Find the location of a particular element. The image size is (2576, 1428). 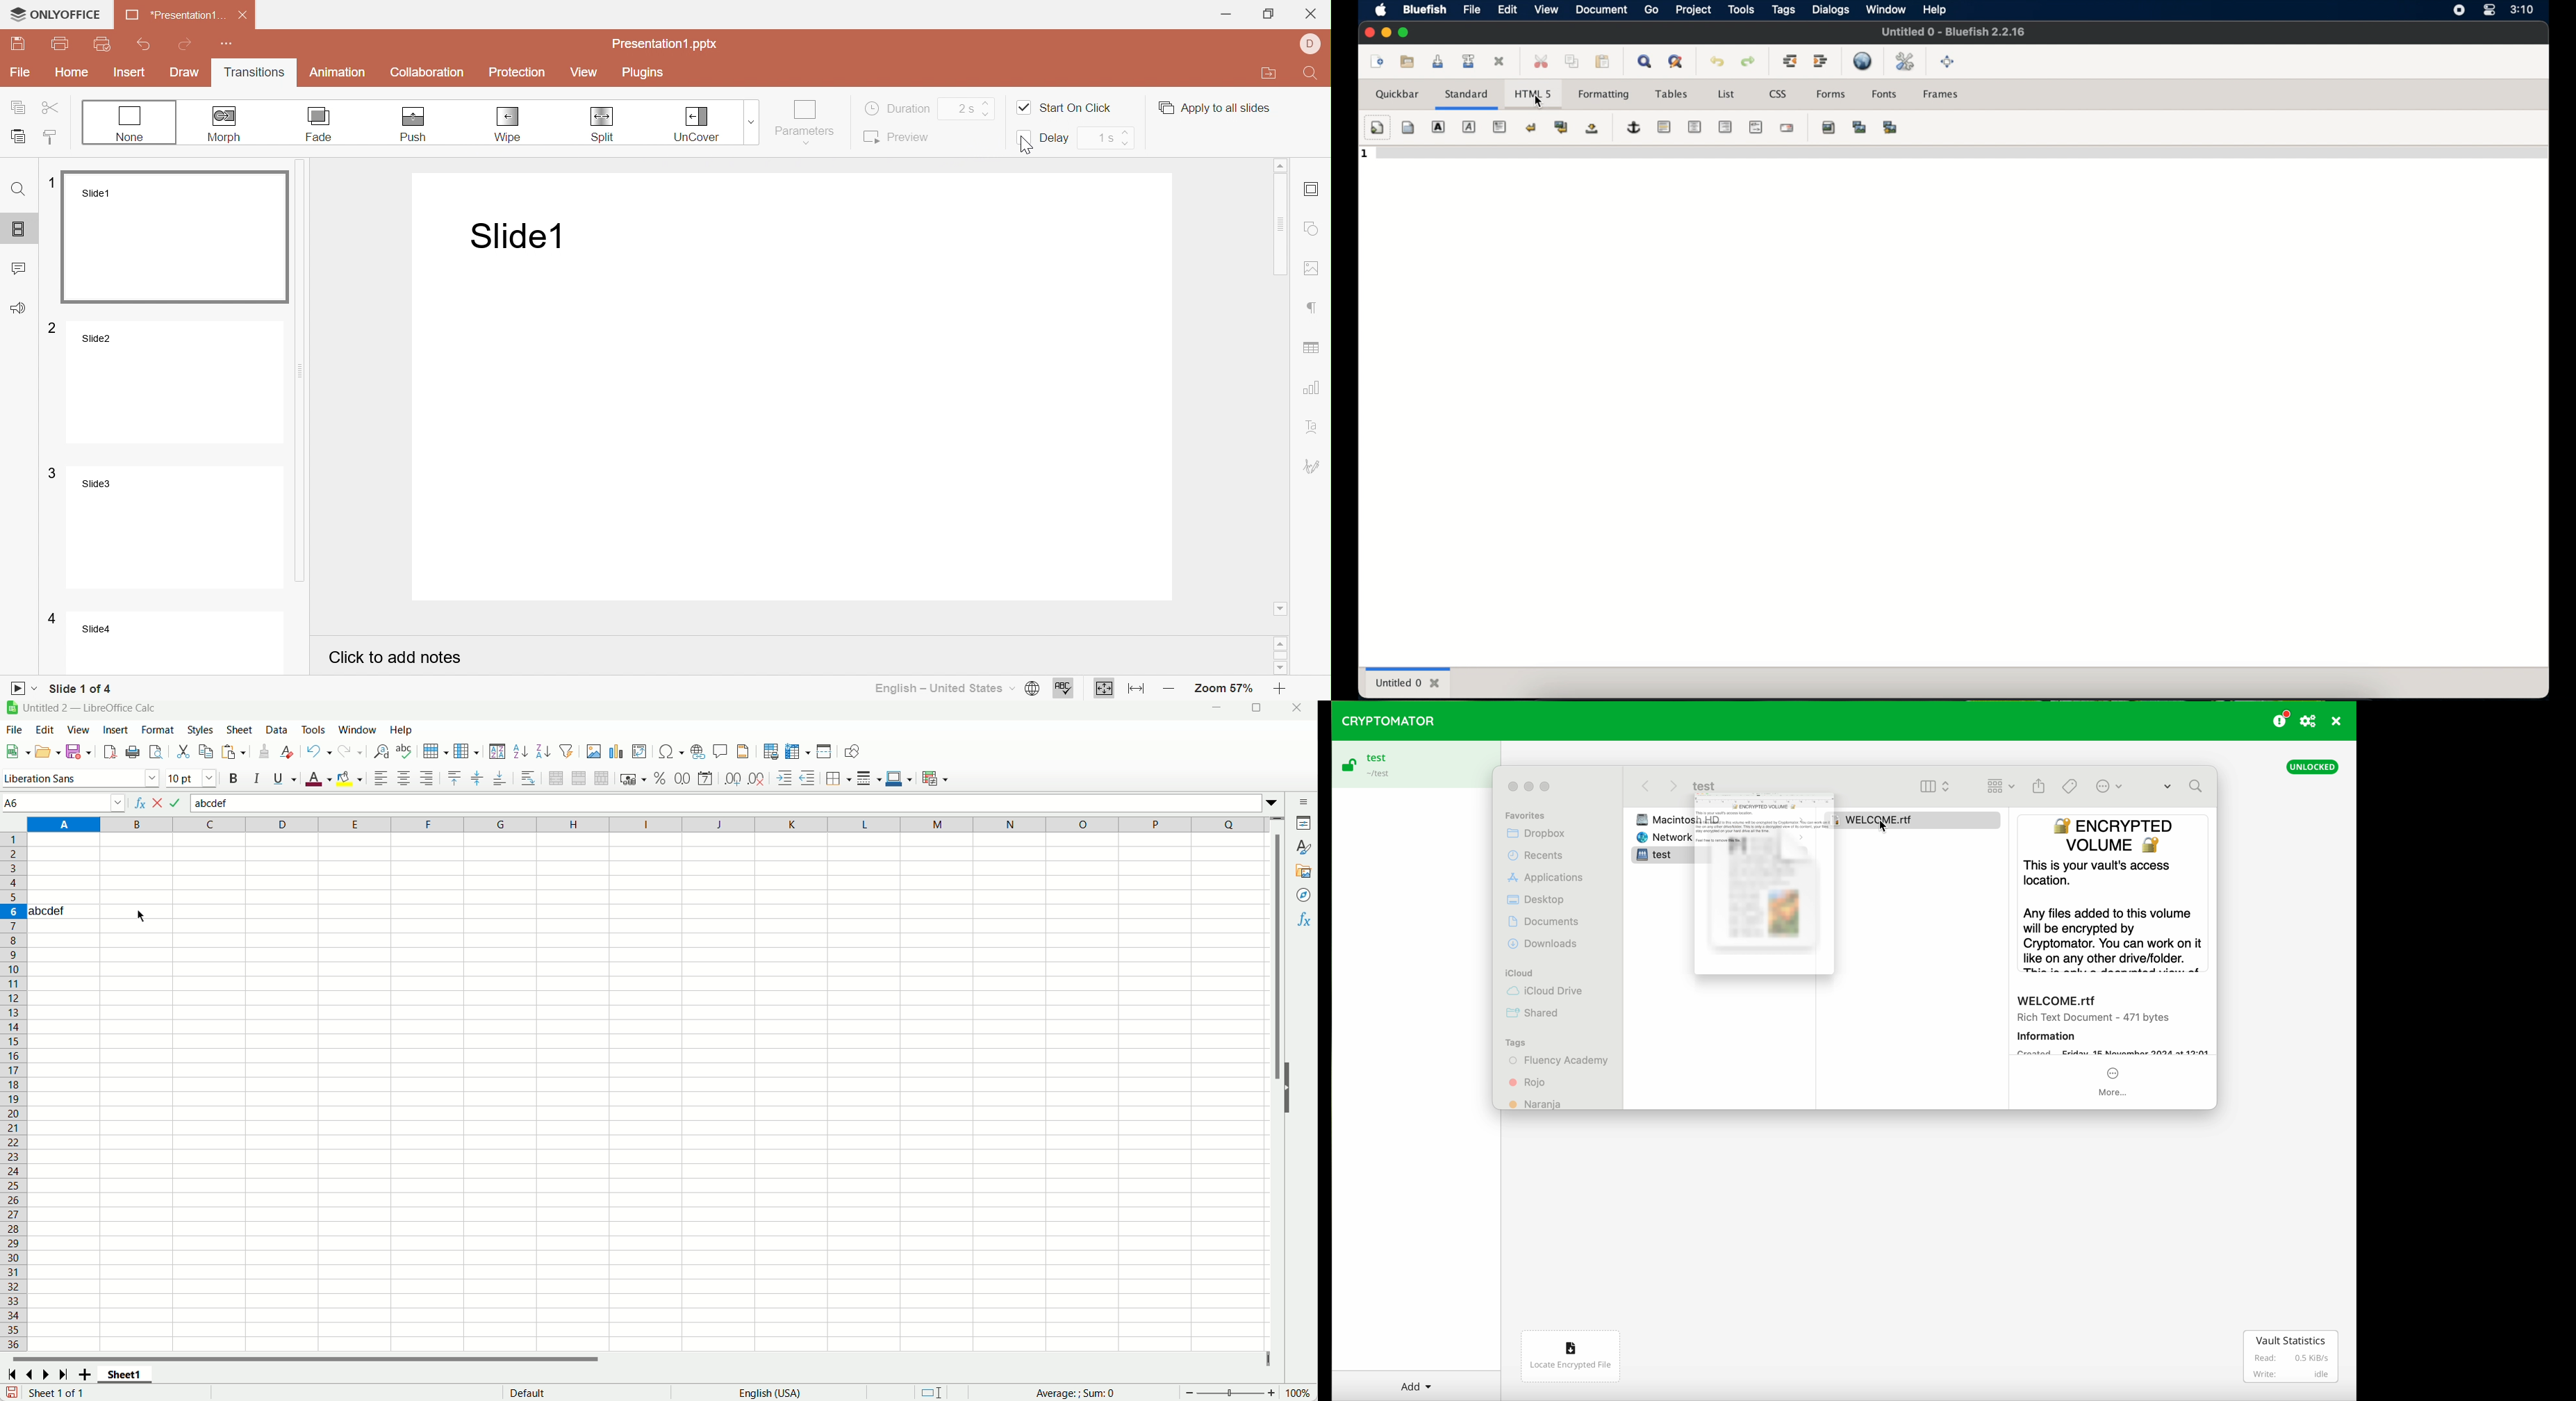

unmerge cells is located at coordinates (602, 779).